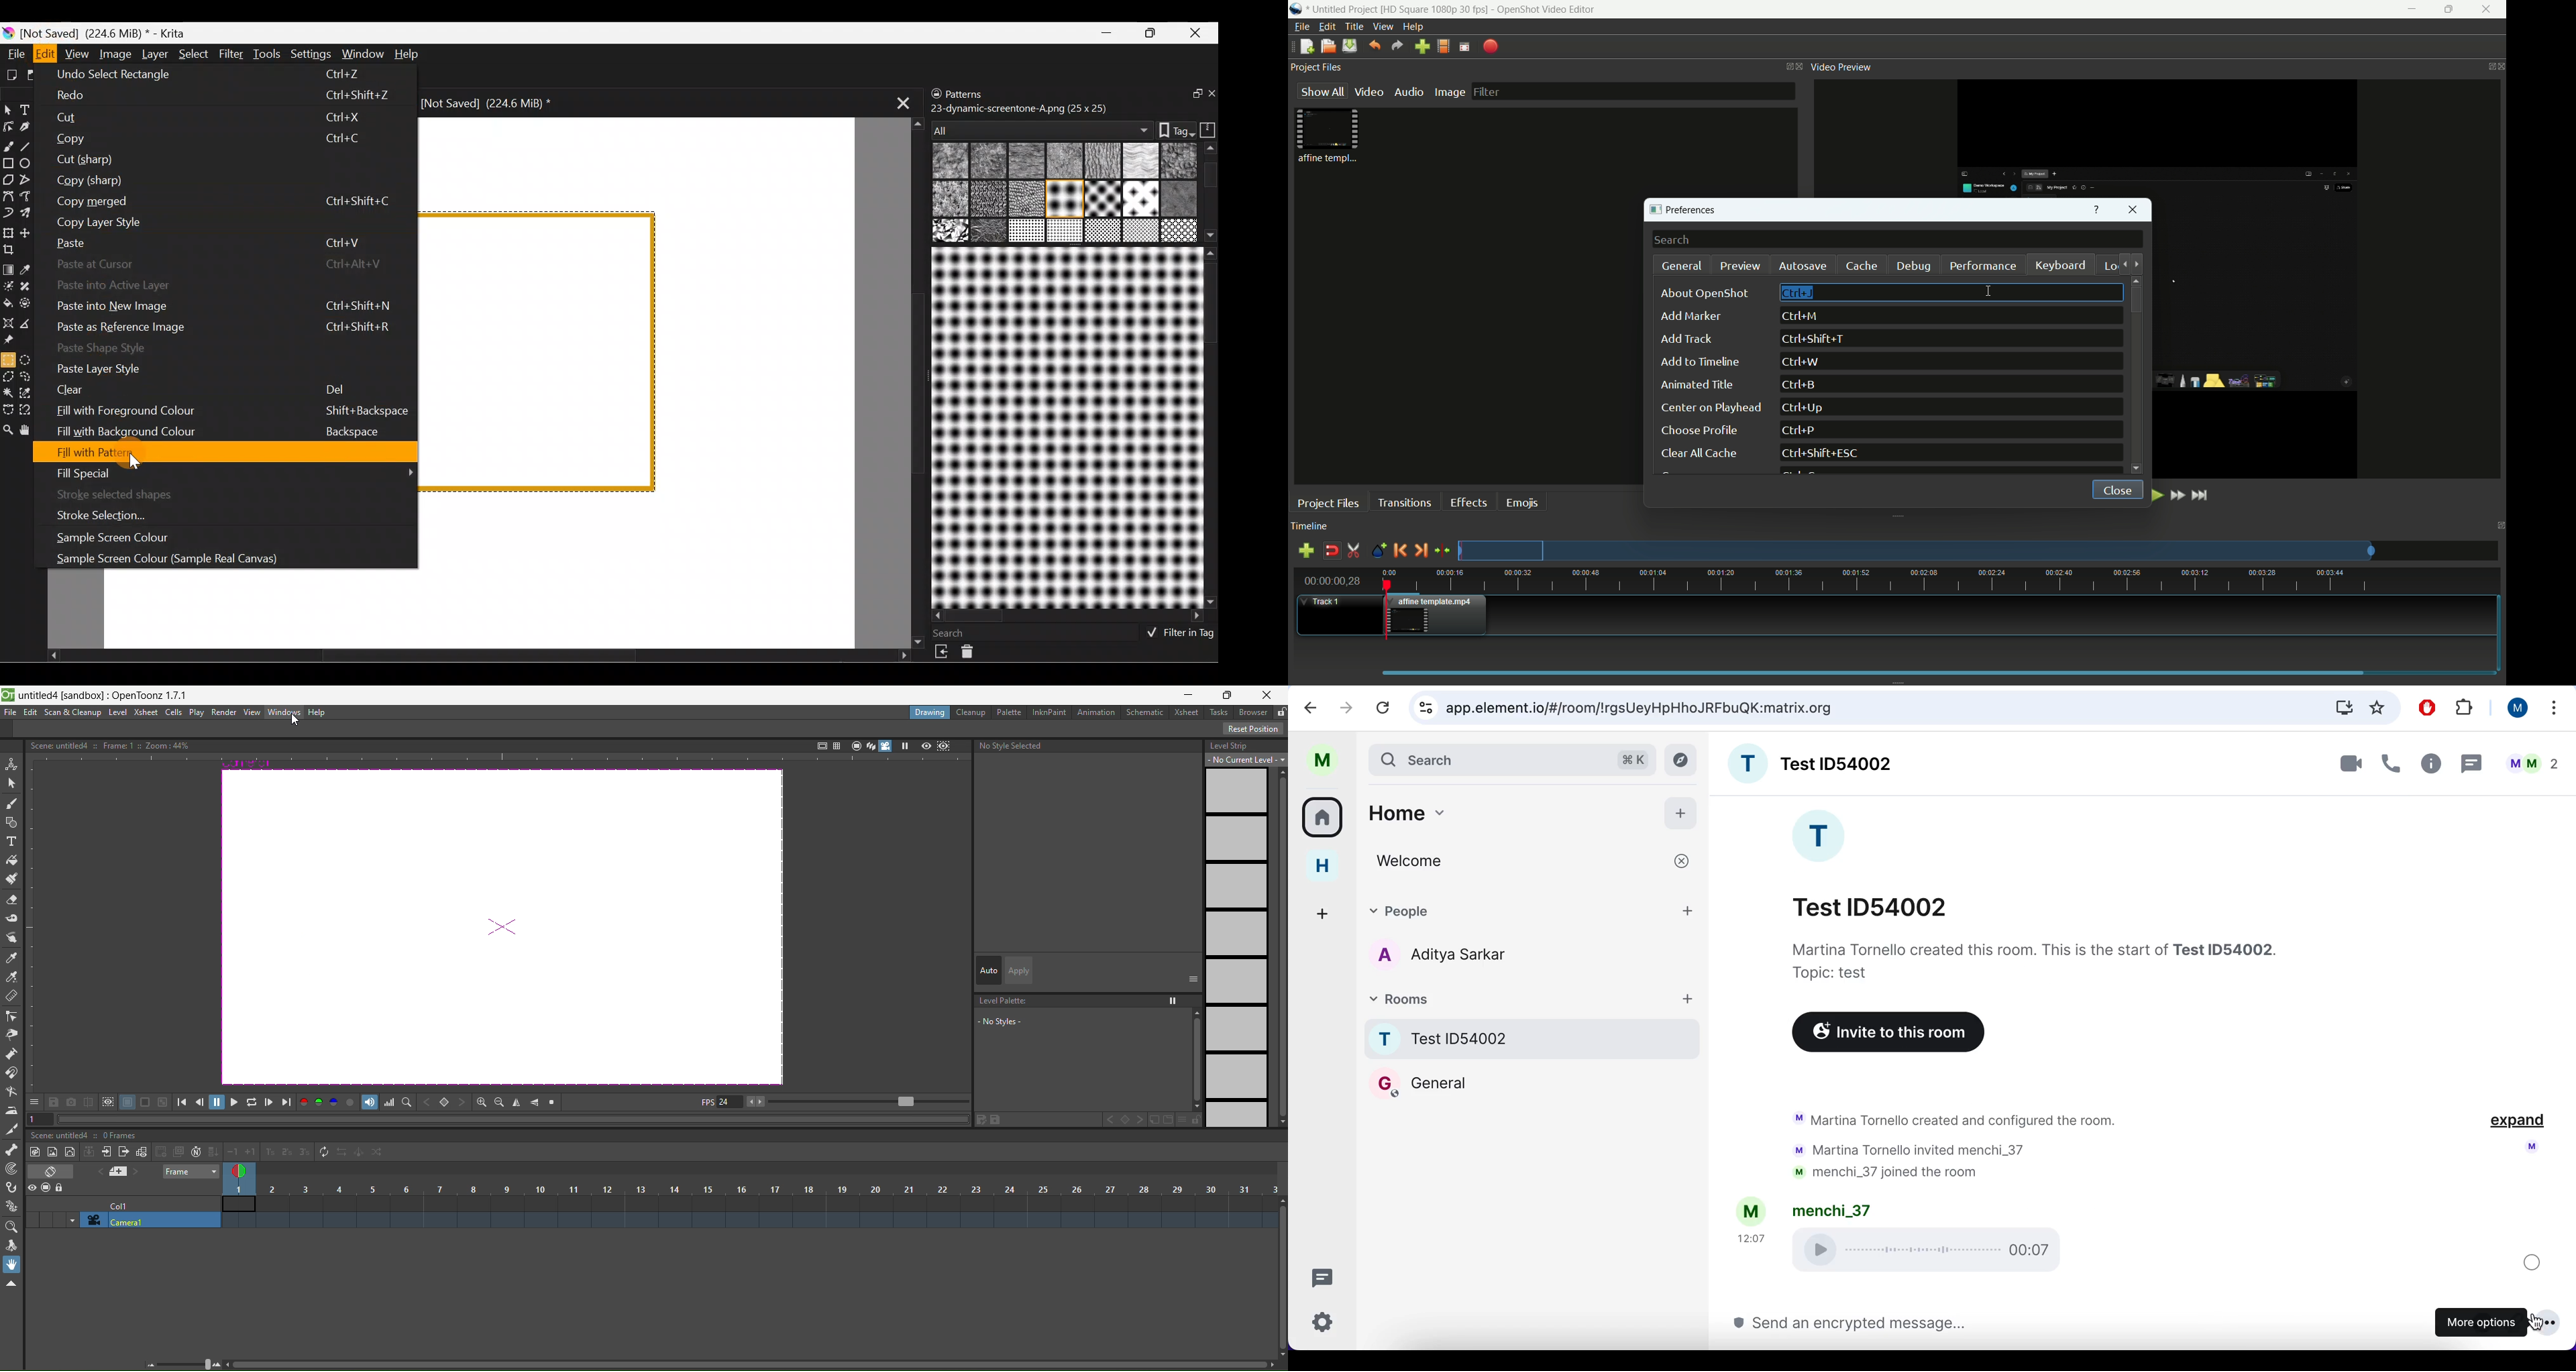 The width and height of the screenshot is (2576, 1372). Describe the element at coordinates (1211, 95) in the screenshot. I see `Close docker` at that location.